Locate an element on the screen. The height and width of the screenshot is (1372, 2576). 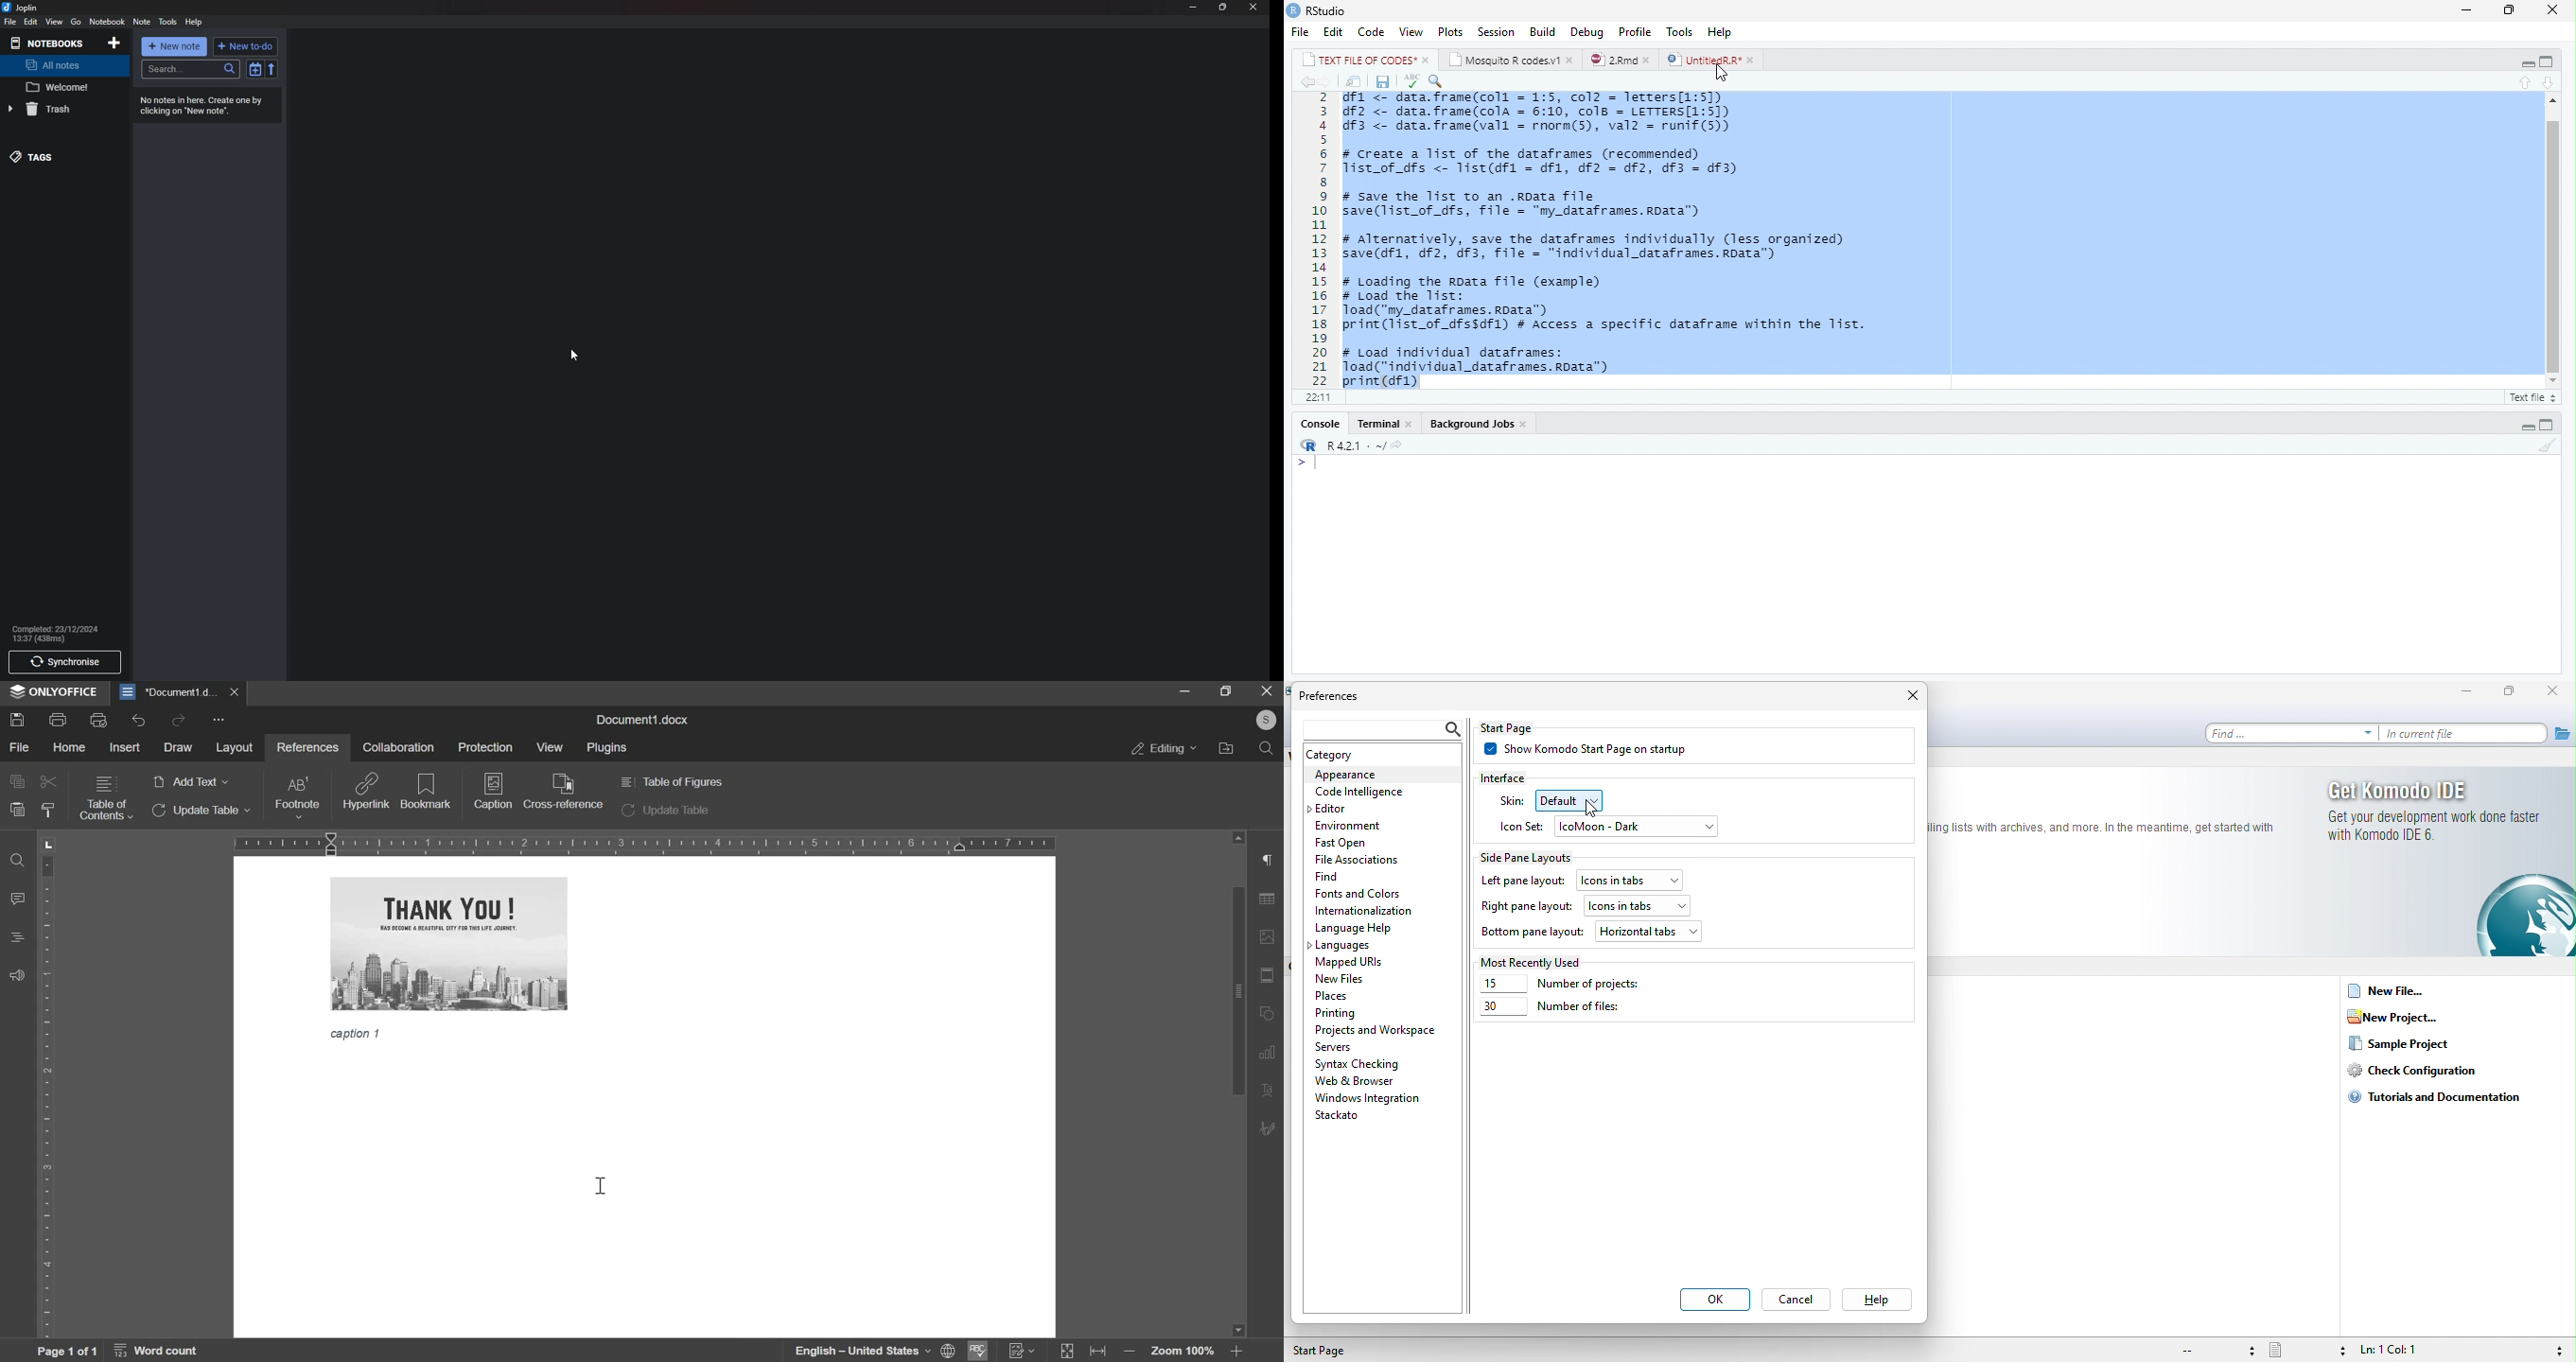
Close is located at coordinates (2552, 10).